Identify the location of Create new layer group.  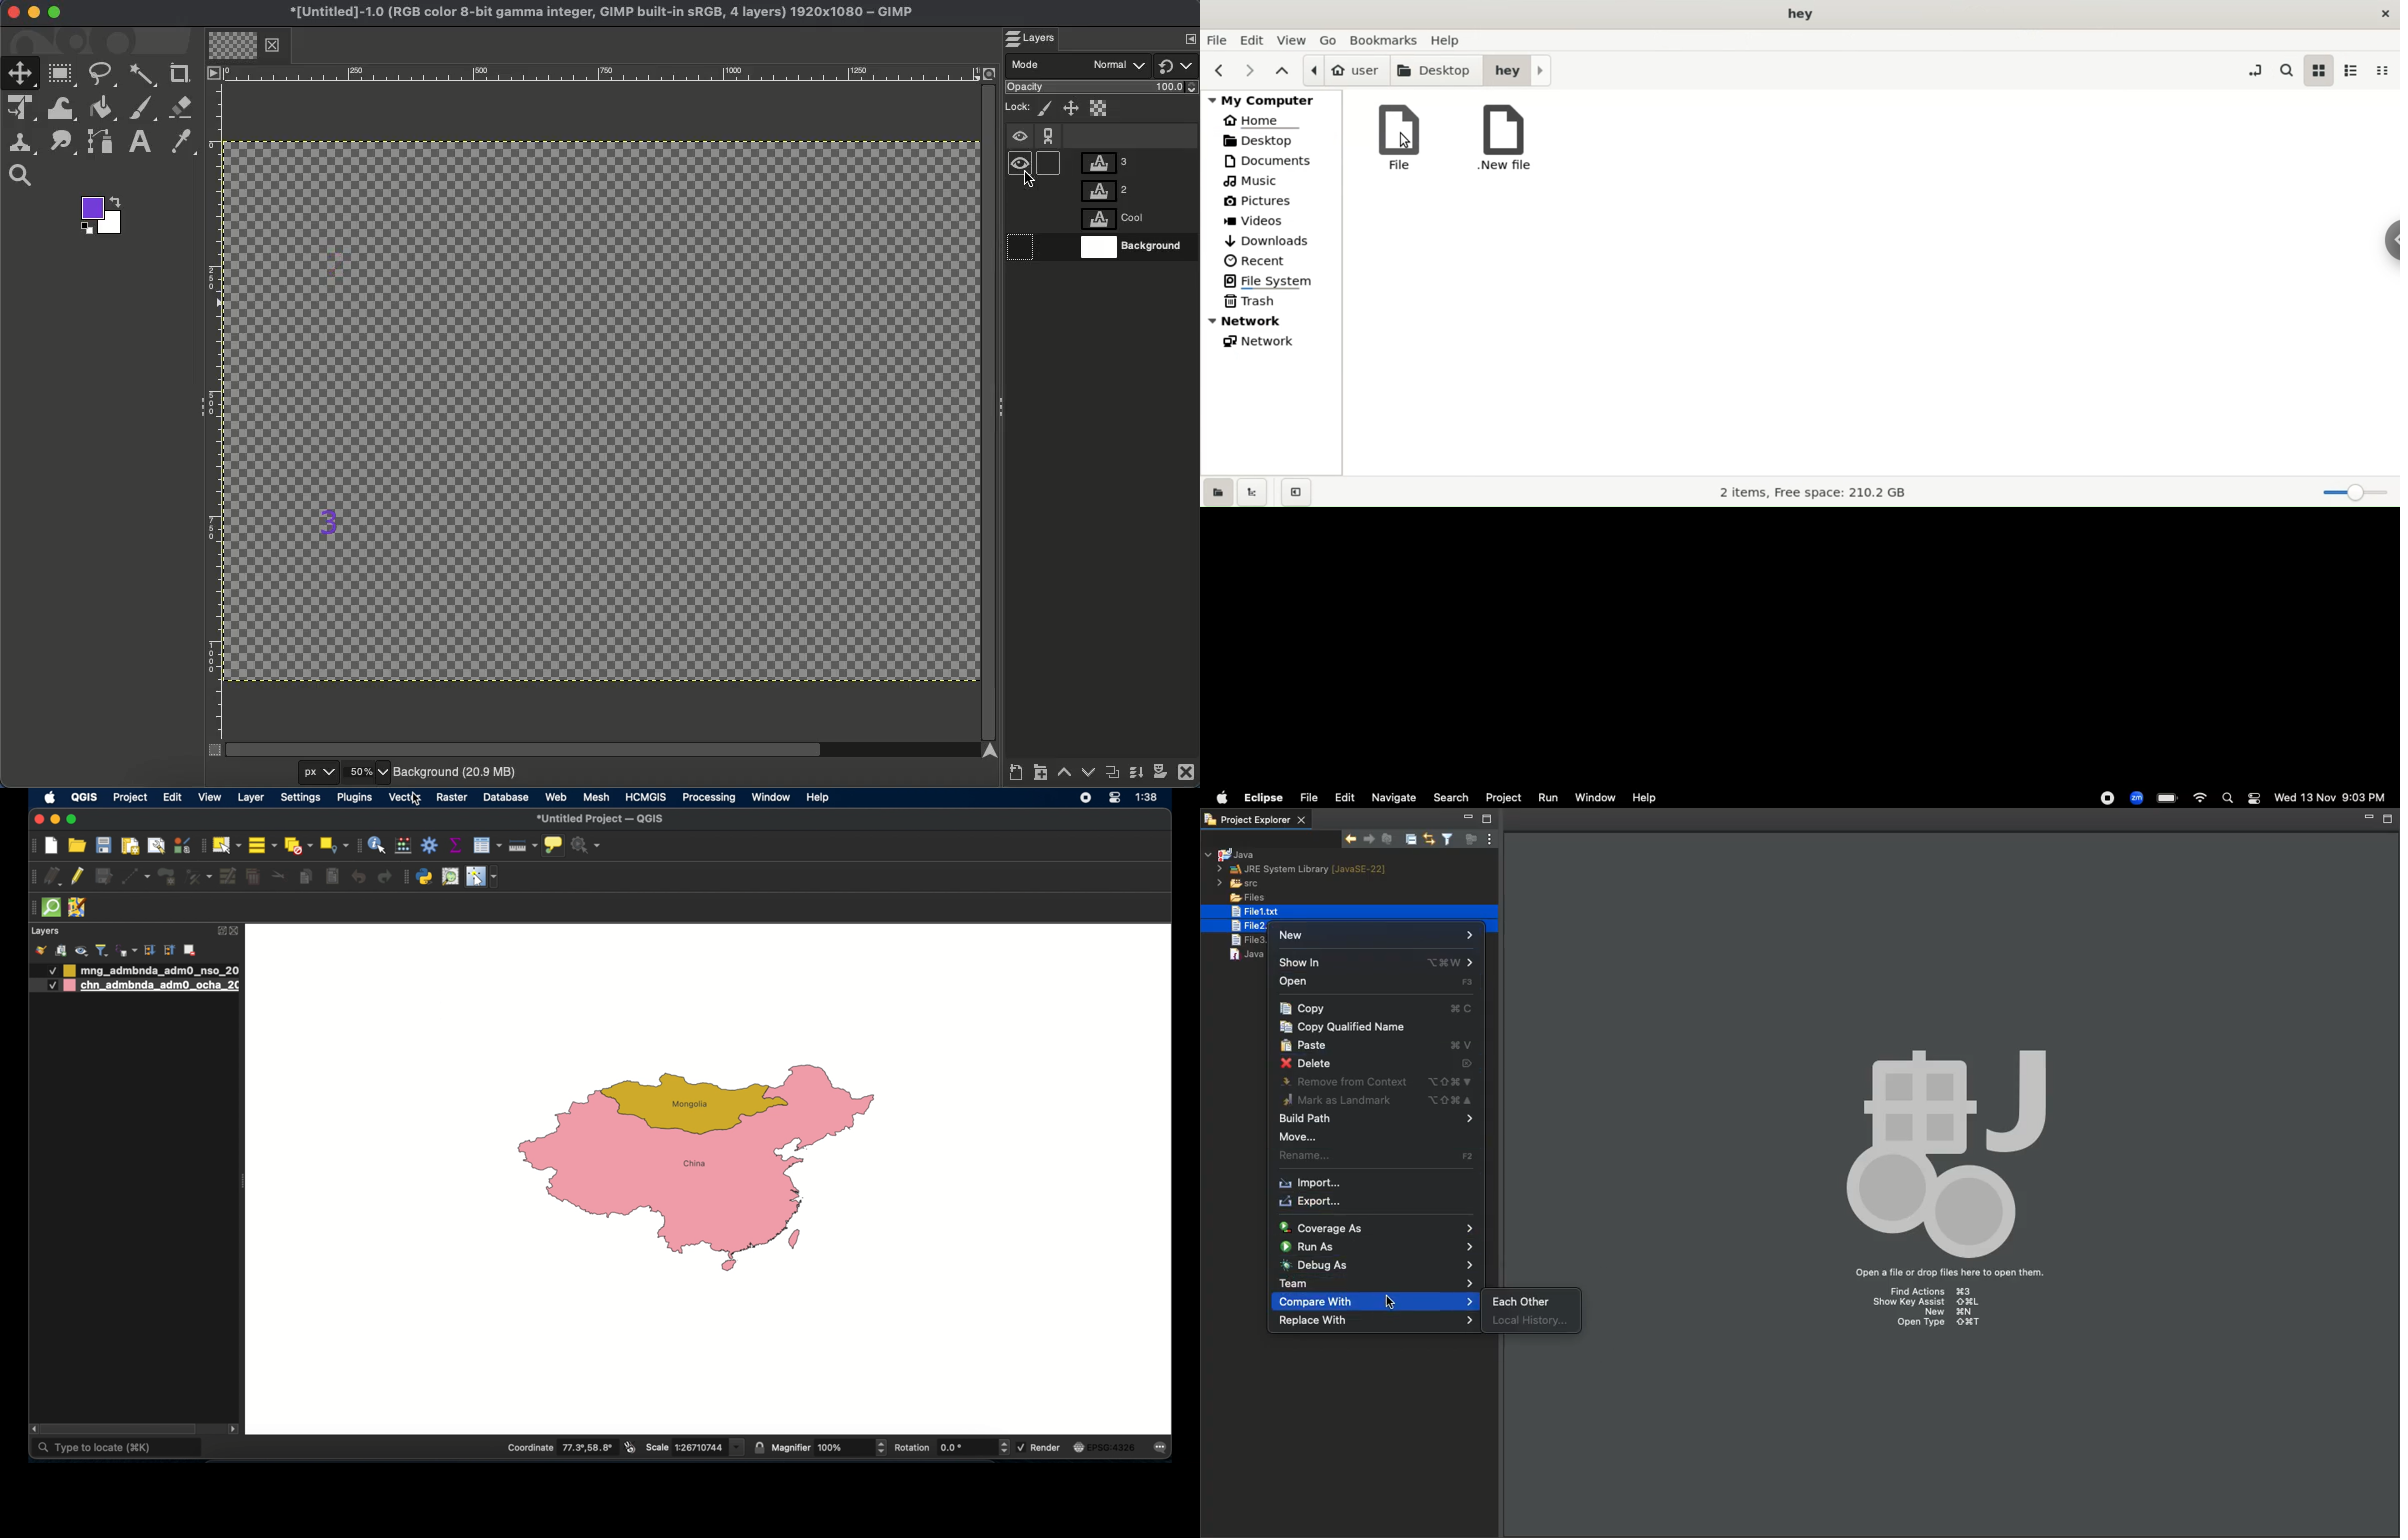
(1041, 776).